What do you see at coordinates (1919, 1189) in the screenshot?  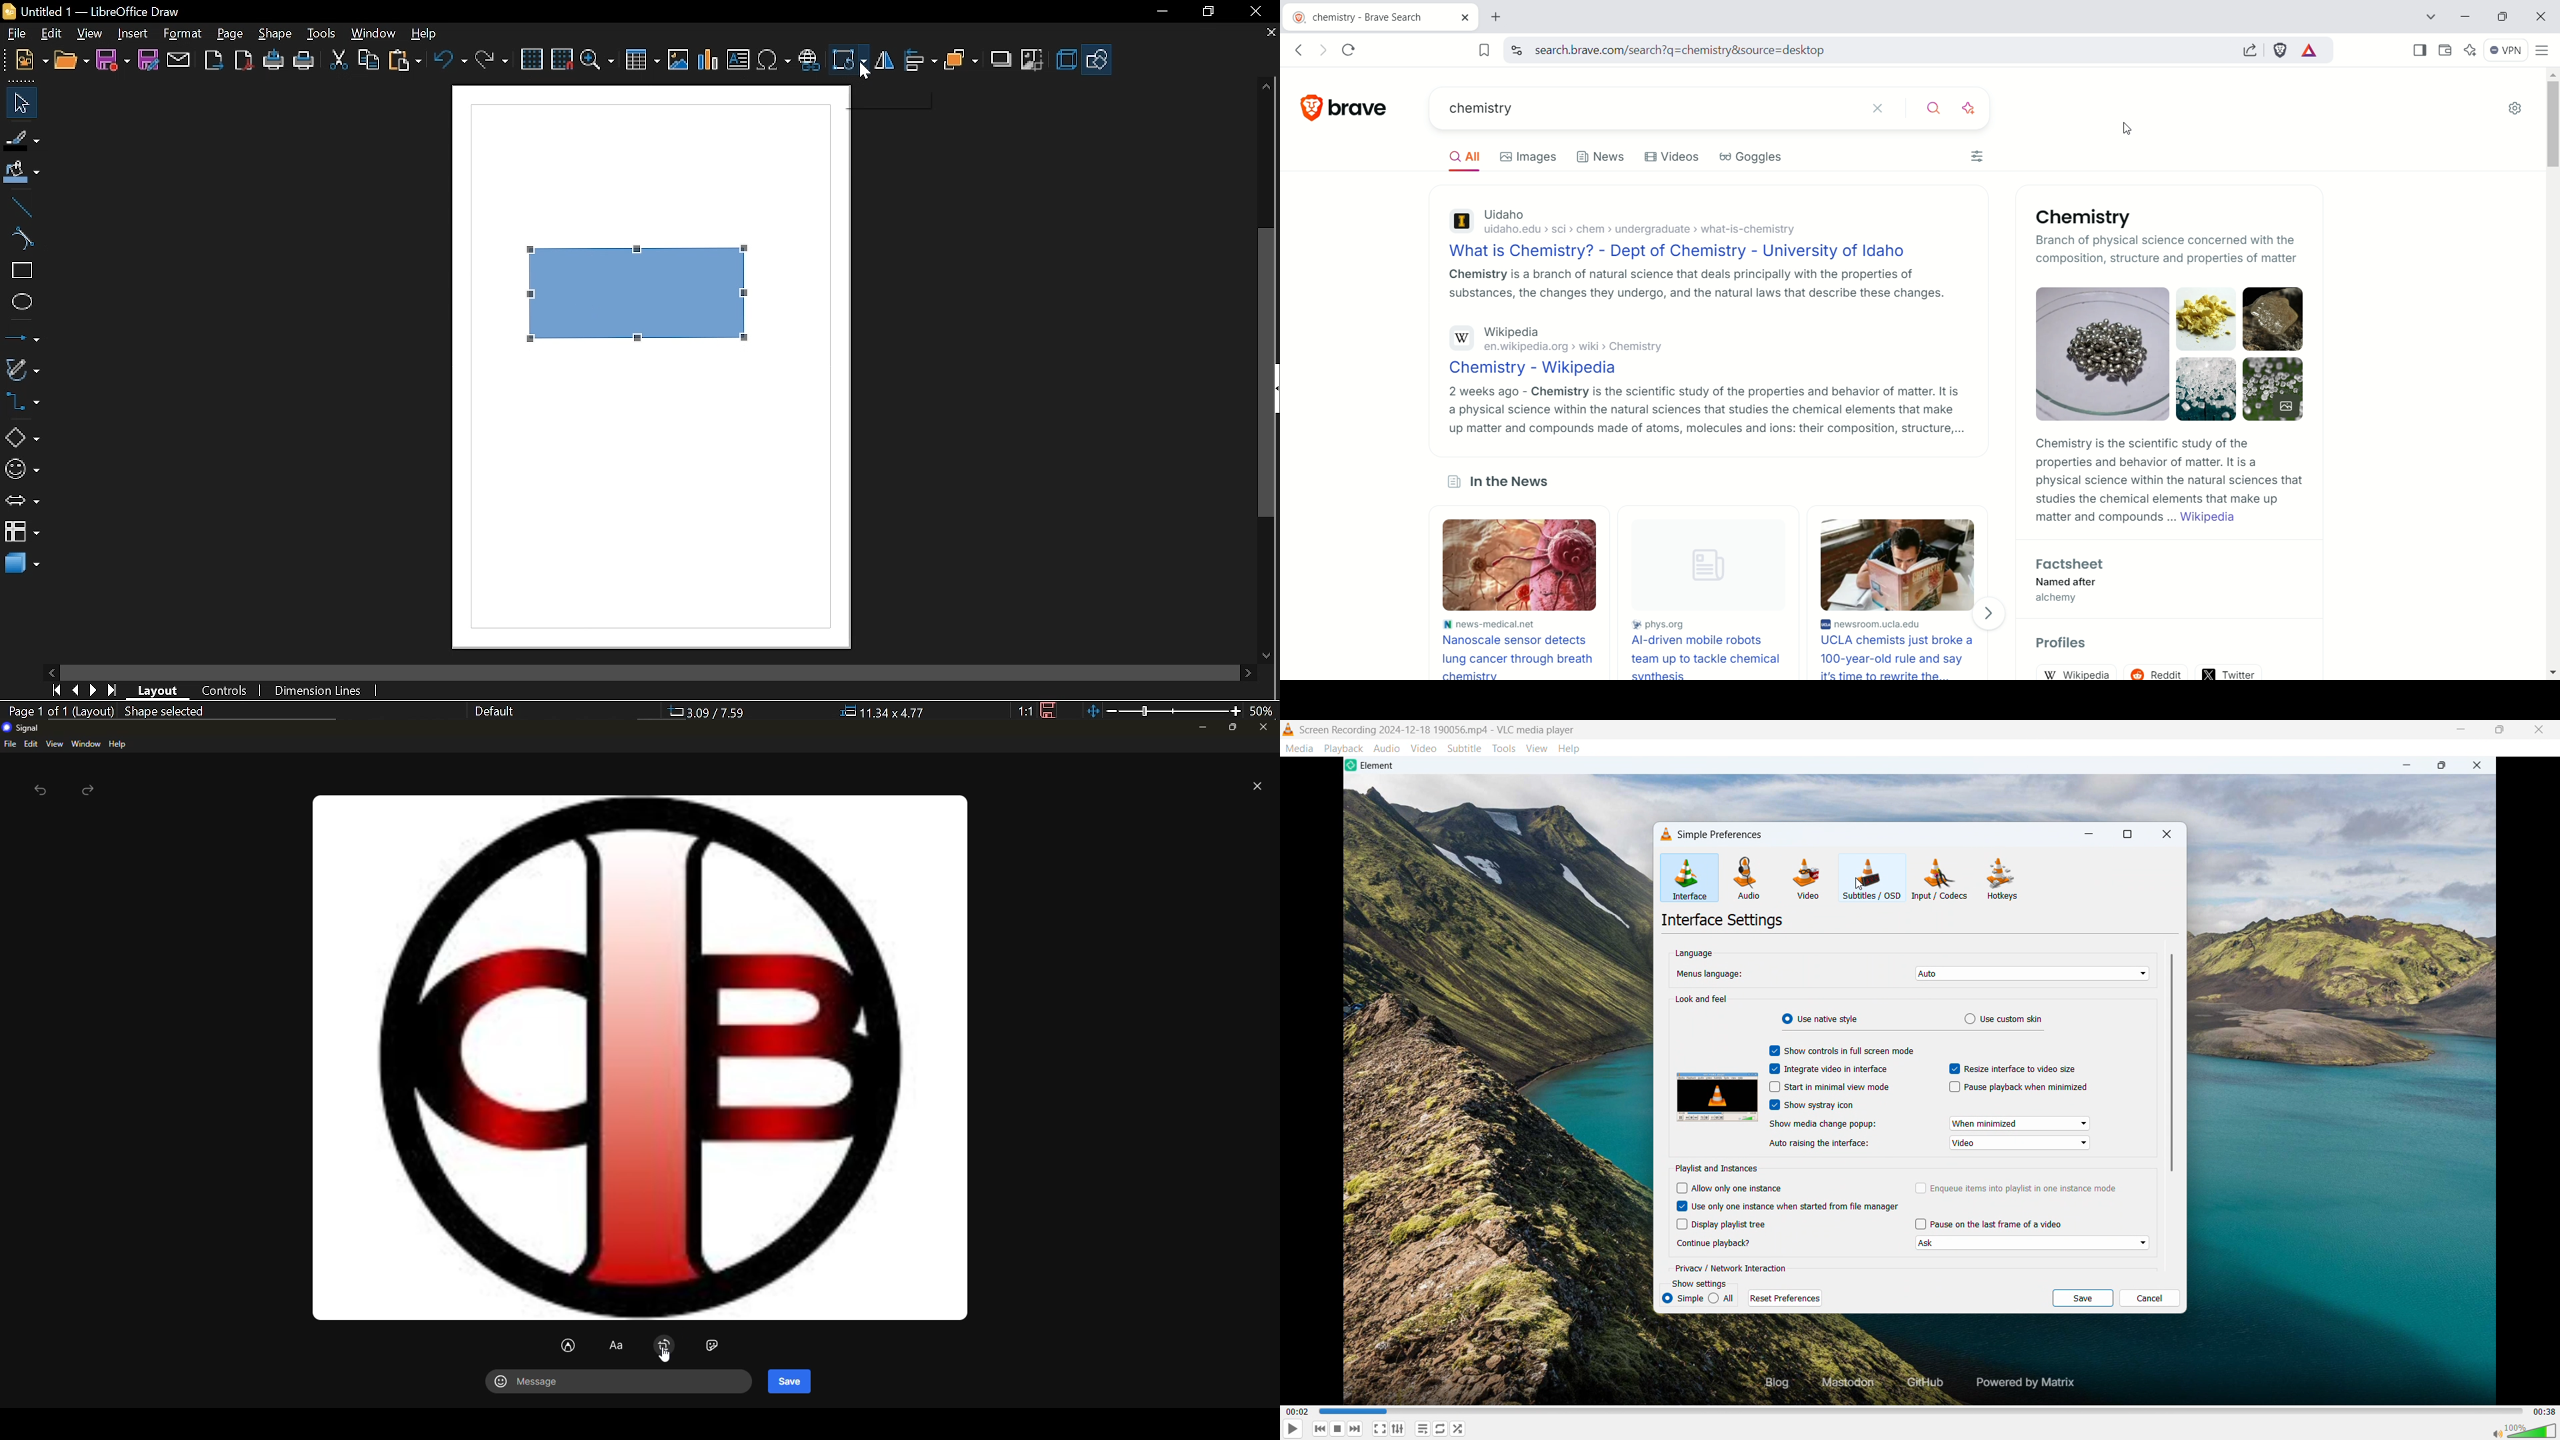 I see `checkbox` at bounding box center [1919, 1189].